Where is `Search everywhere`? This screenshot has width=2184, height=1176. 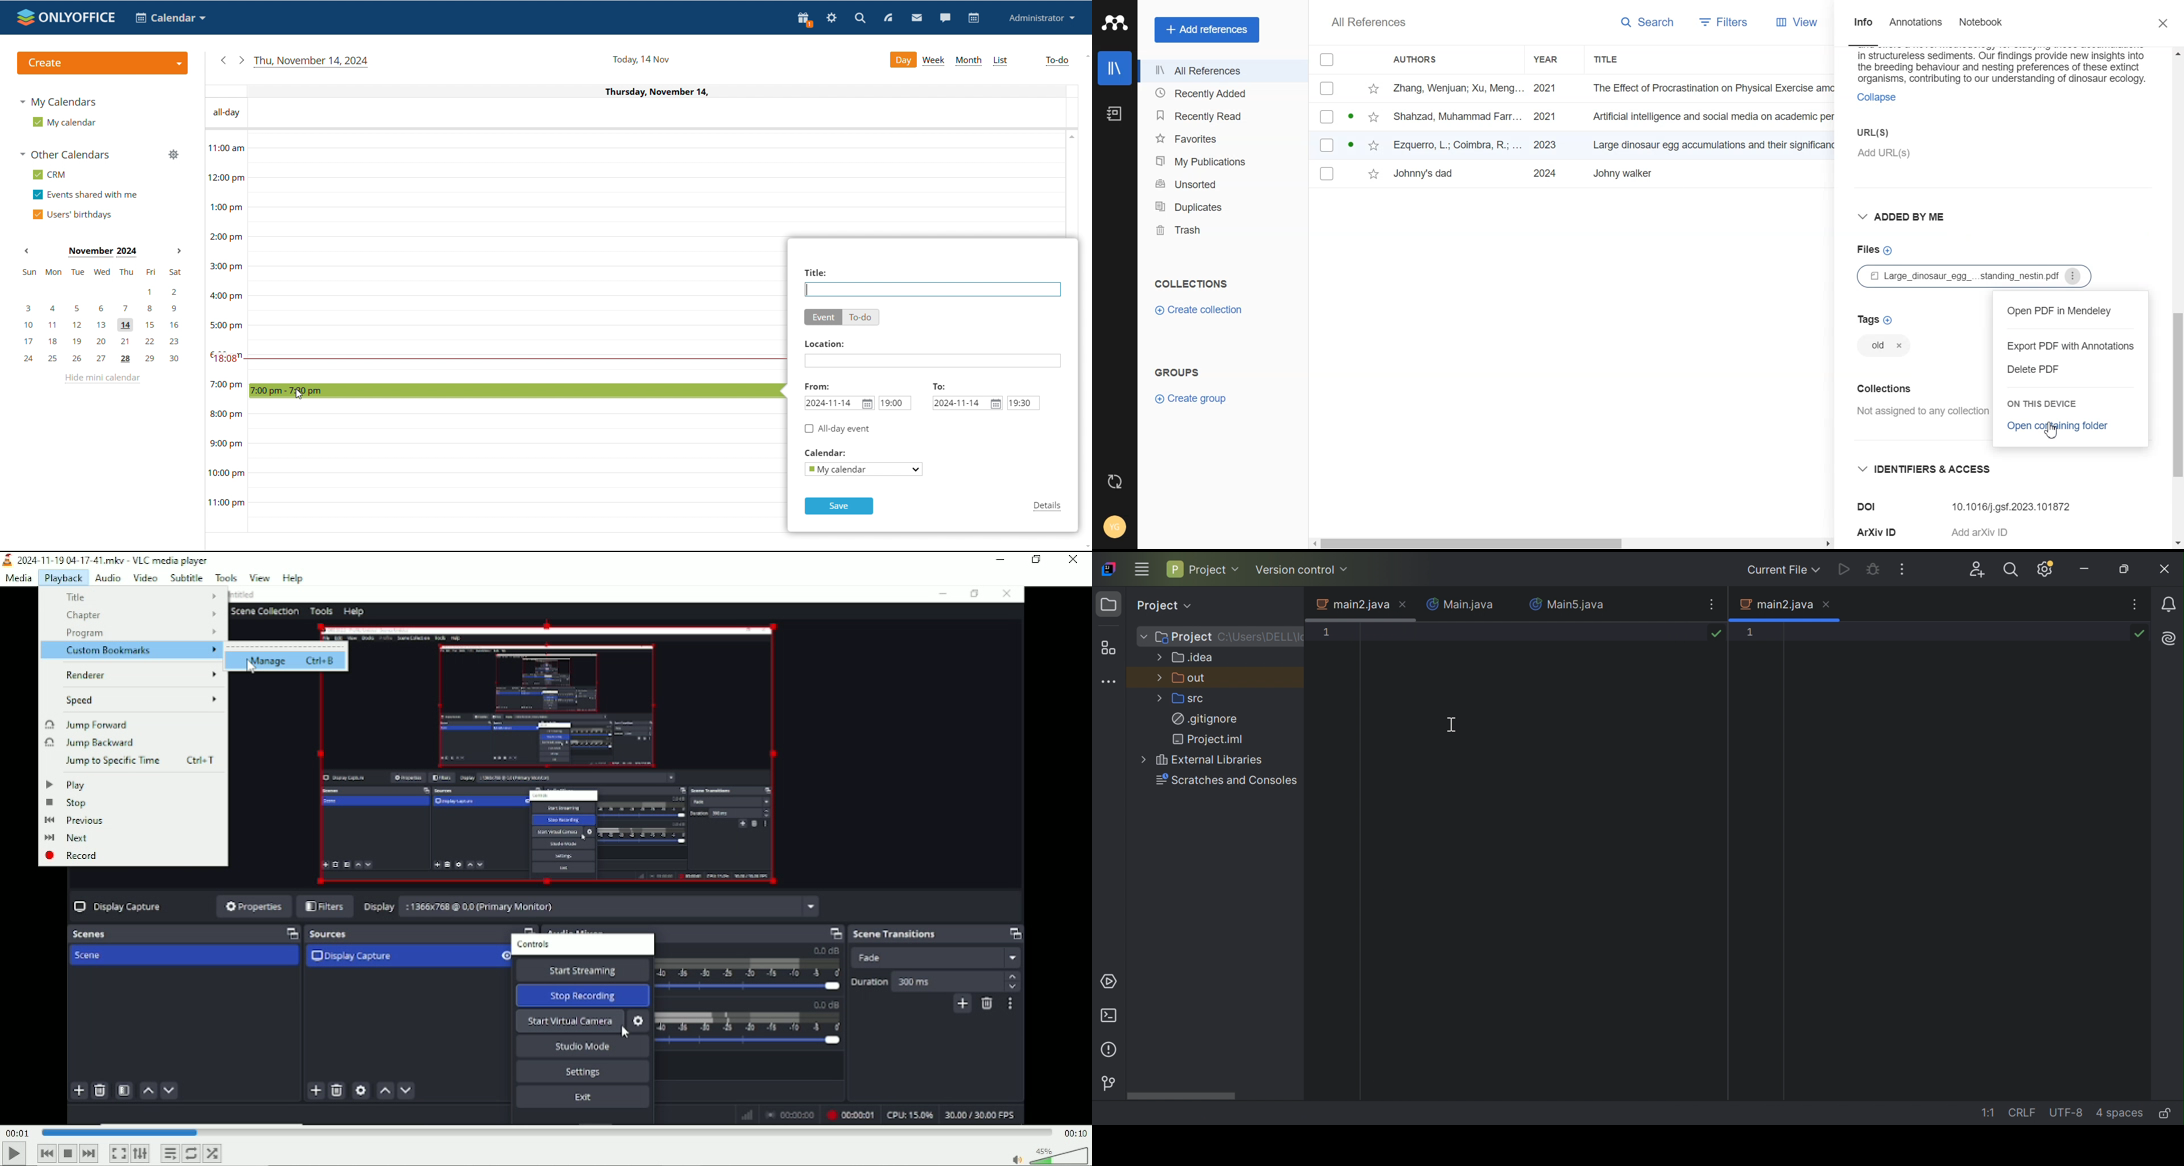
Search everywhere is located at coordinates (2011, 570).